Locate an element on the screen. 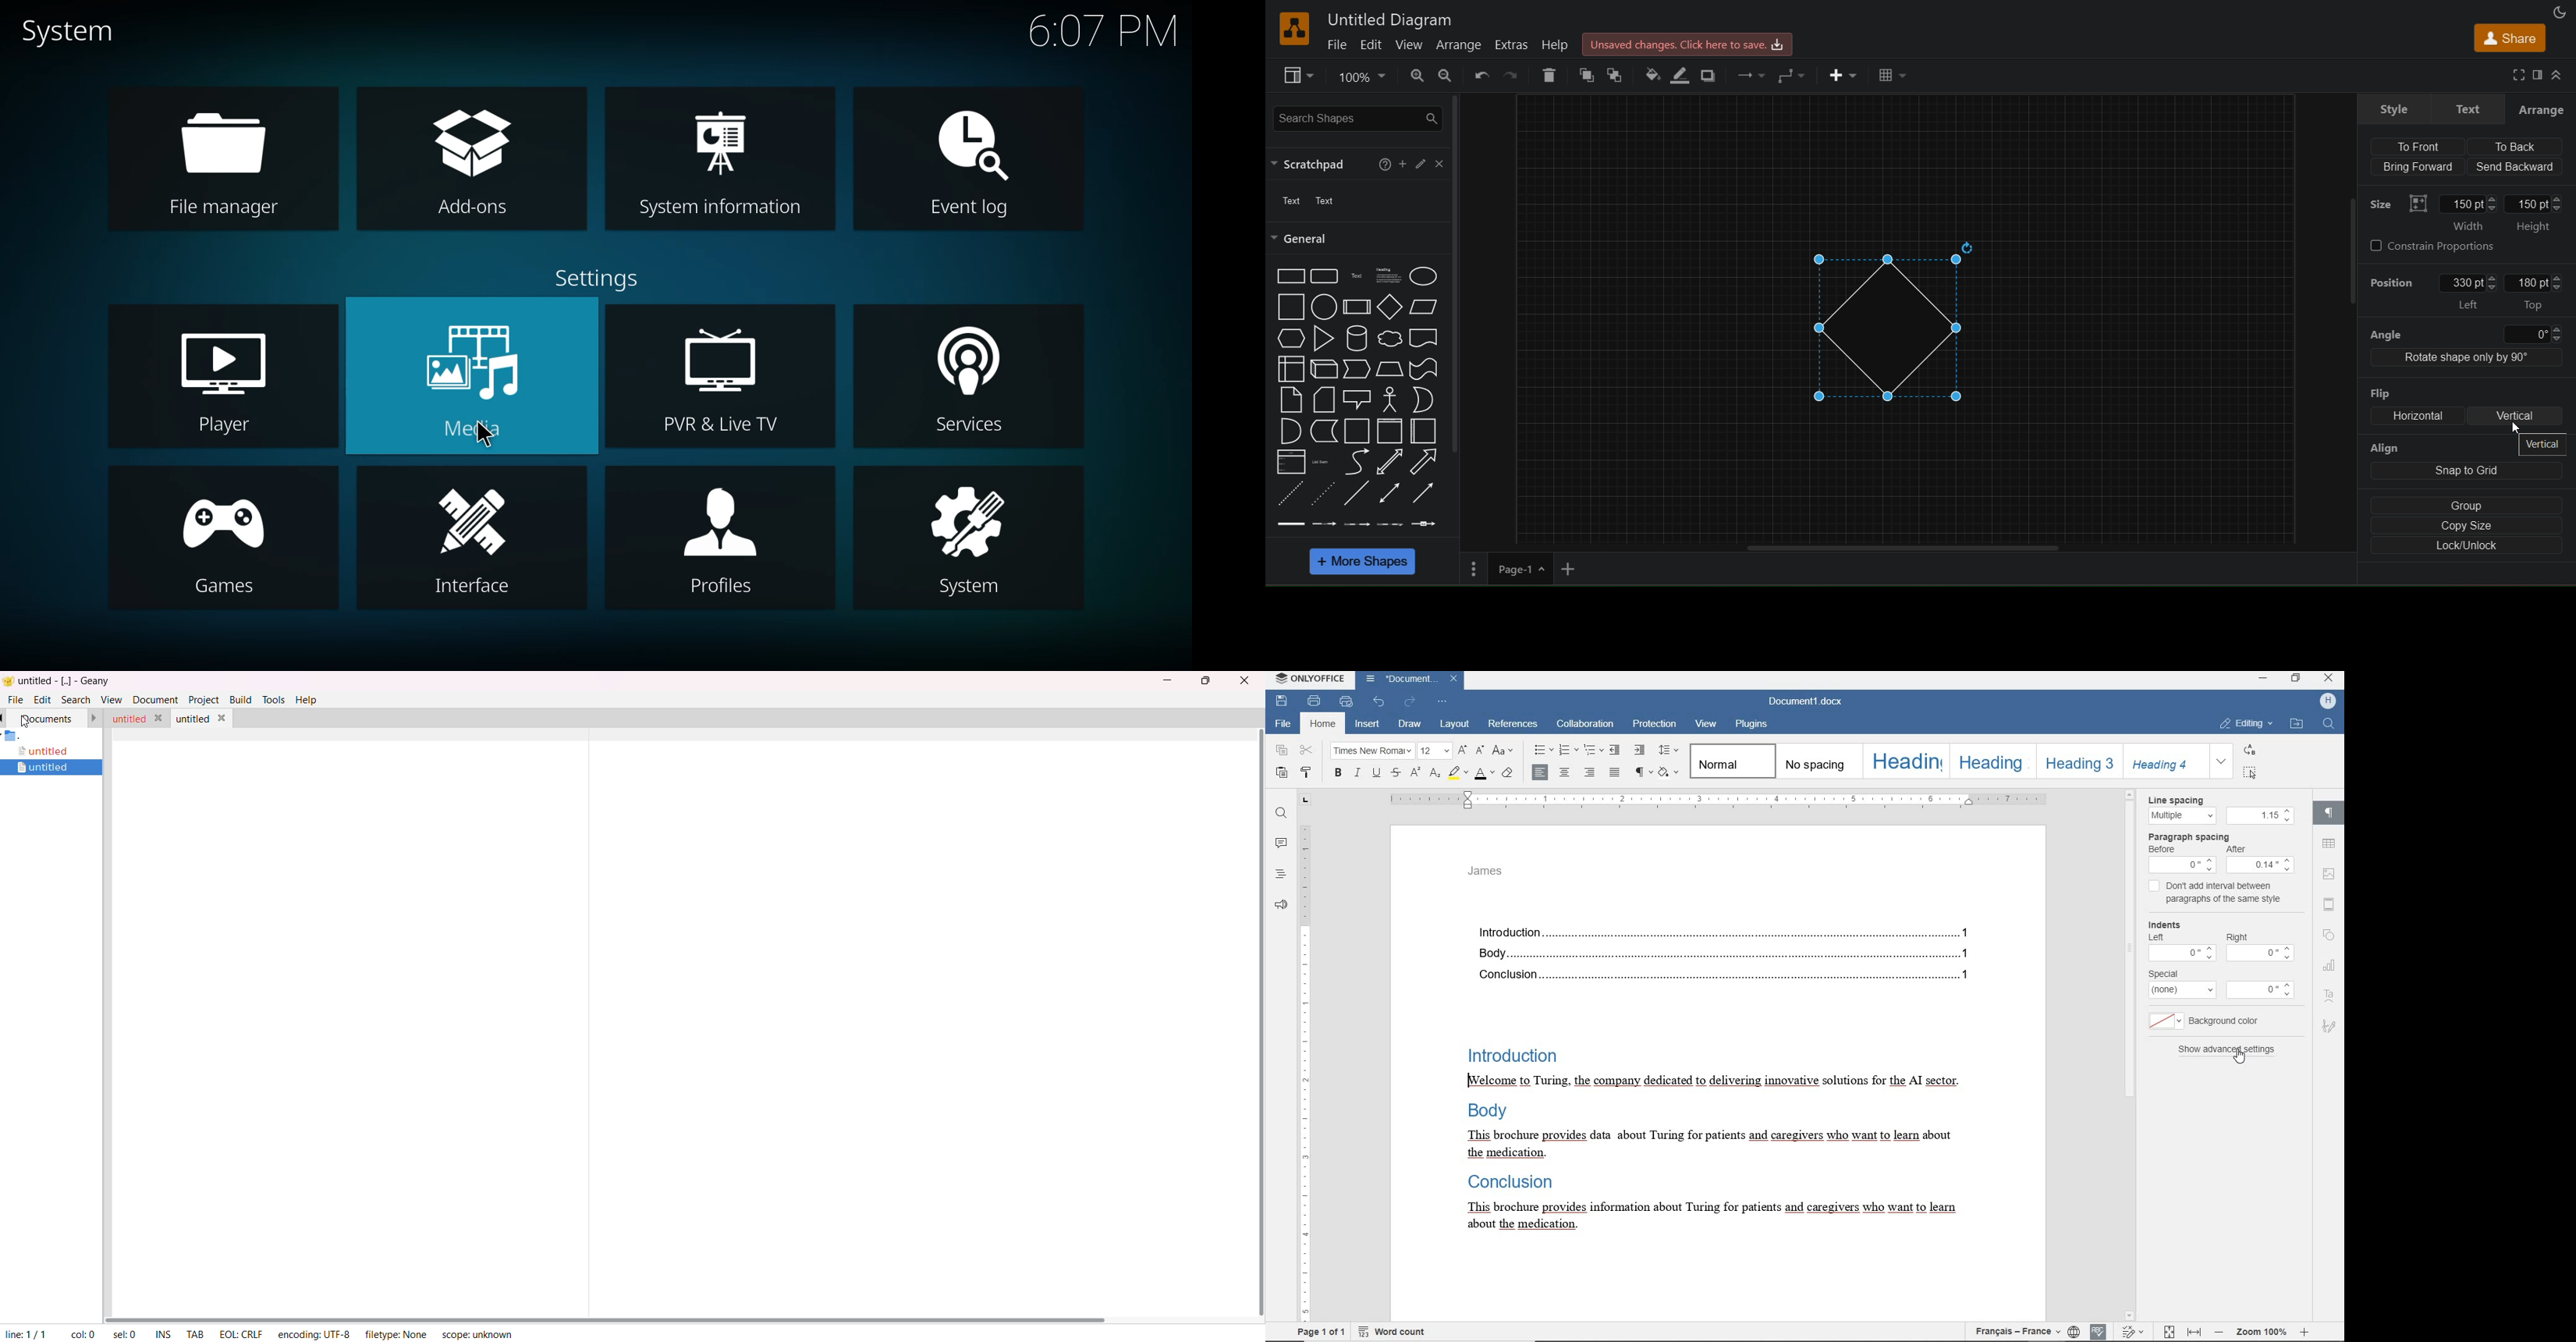 This screenshot has width=2576, height=1344. fullscreen is located at coordinates (2519, 74).